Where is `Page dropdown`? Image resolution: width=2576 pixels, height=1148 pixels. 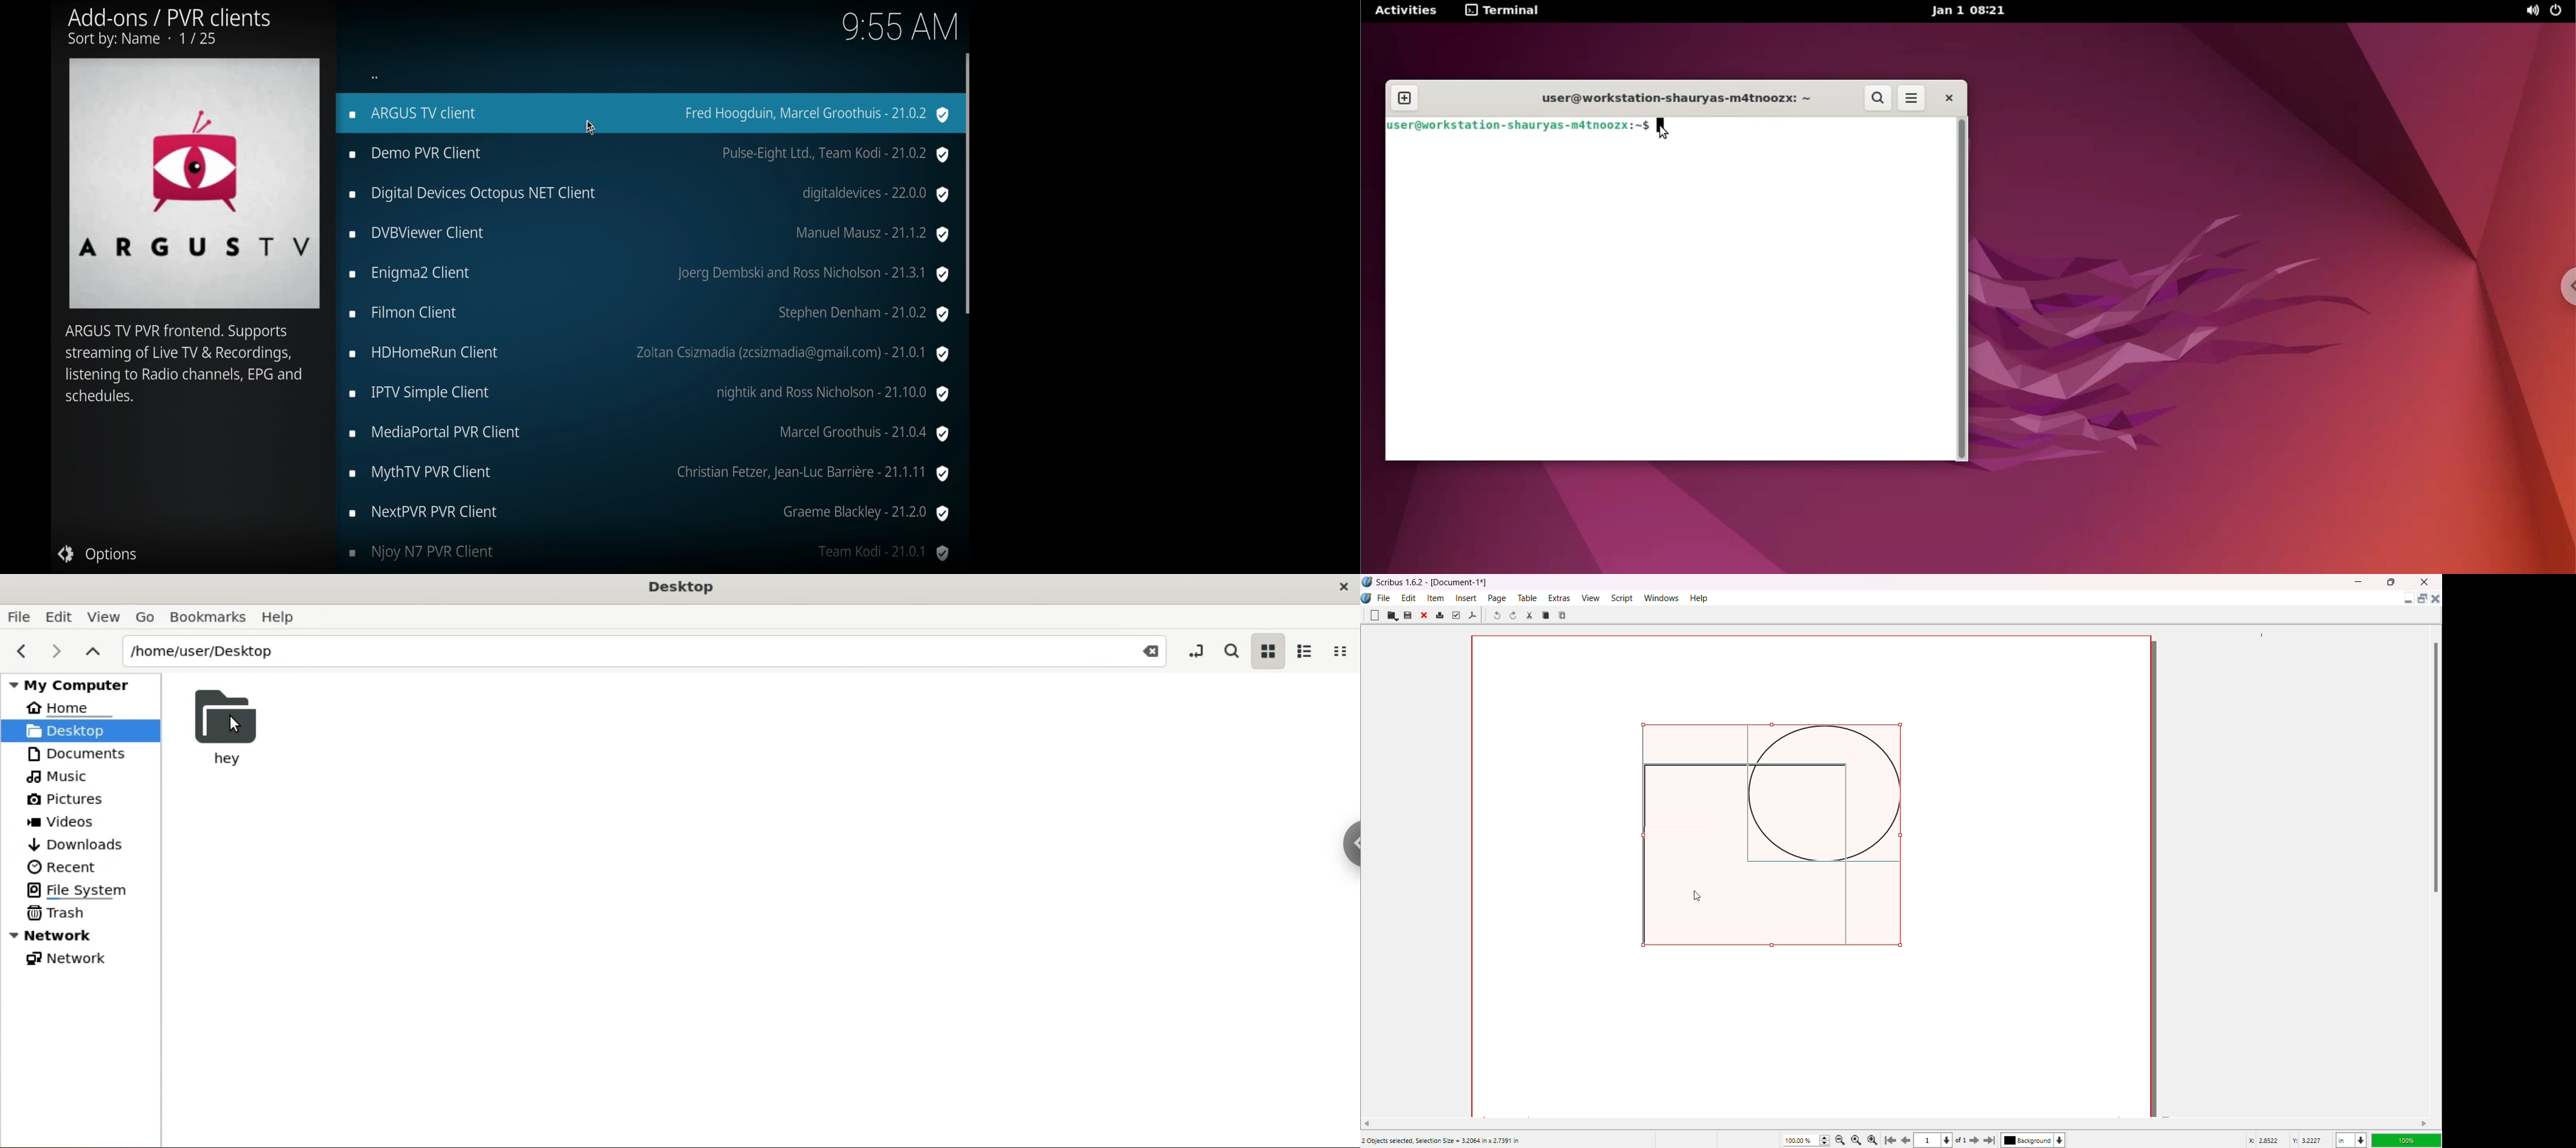 Page dropdown is located at coordinates (1952, 1140).